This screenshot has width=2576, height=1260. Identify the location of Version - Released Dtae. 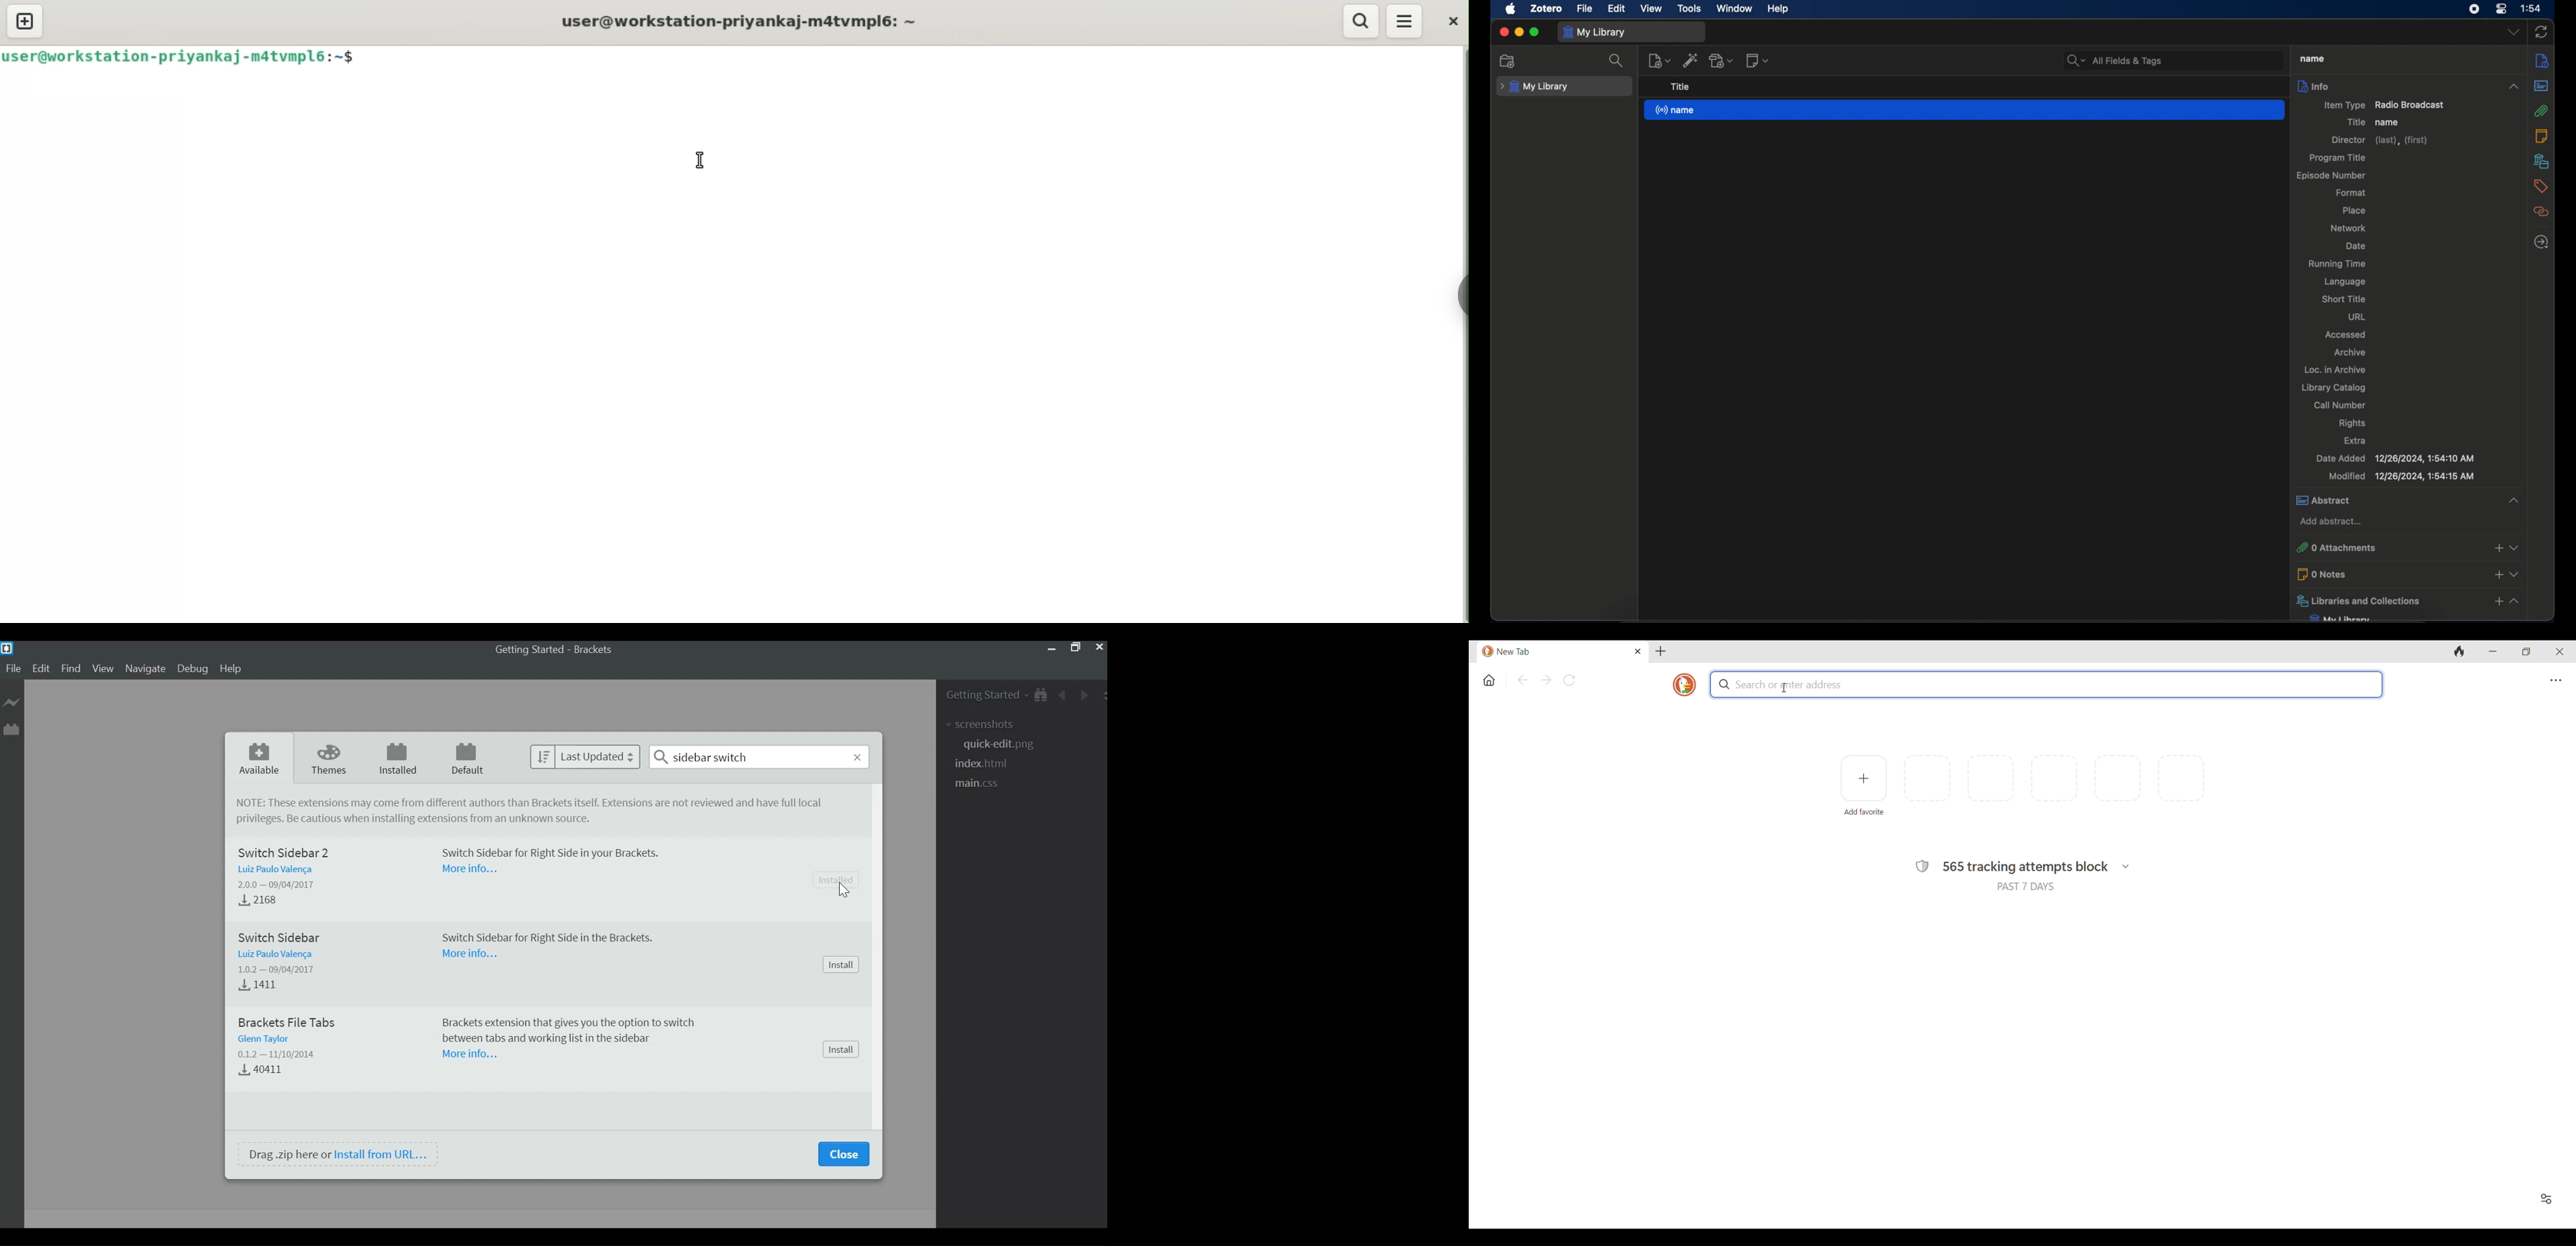
(283, 969).